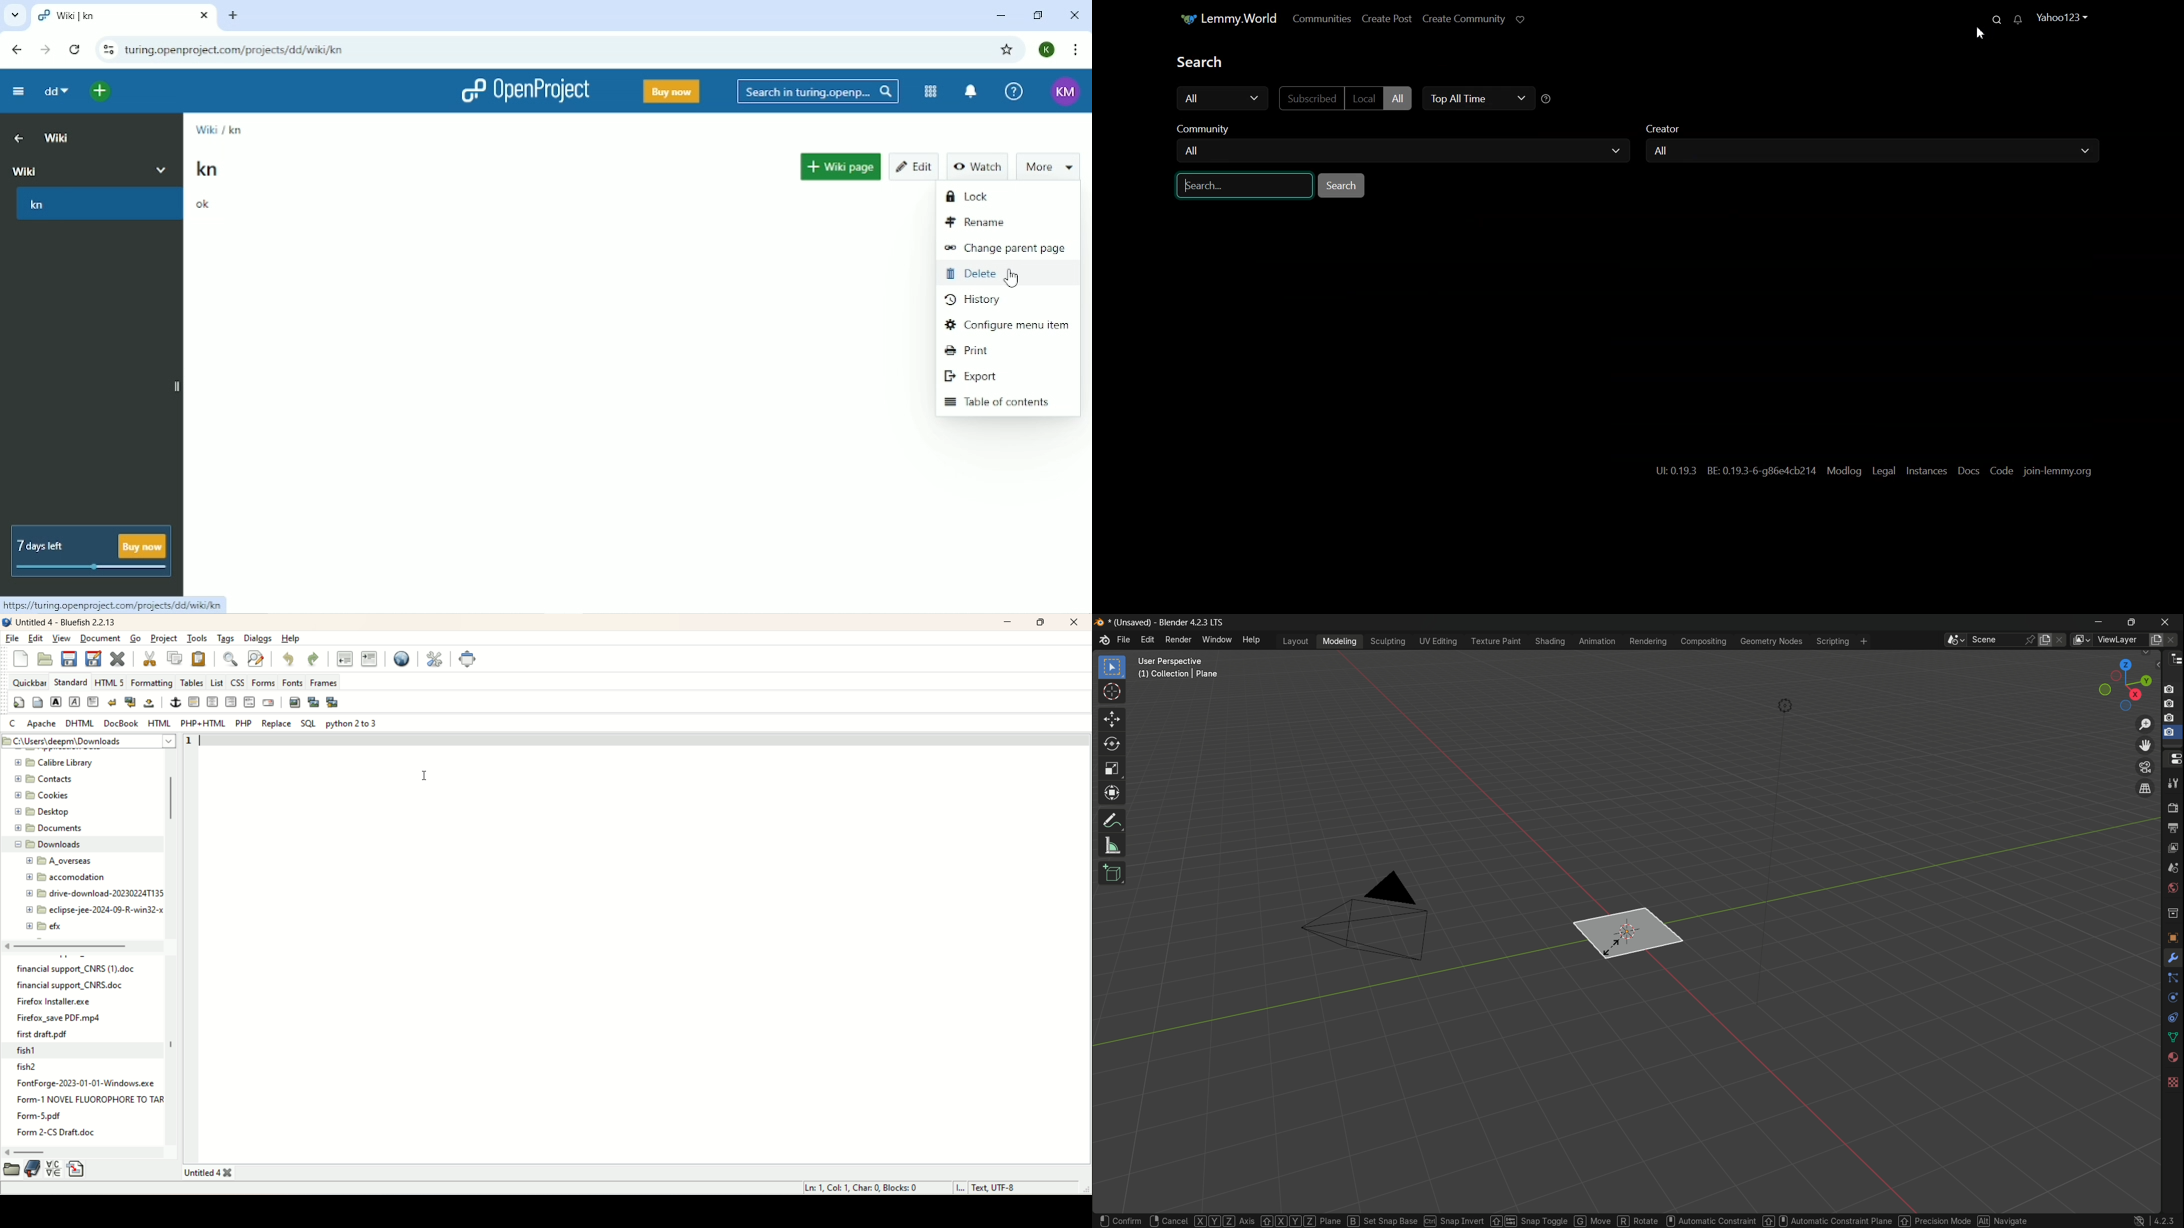 This screenshot has width=2184, height=1232. Describe the element at coordinates (842, 162) in the screenshot. I see `Wiki page` at that location.